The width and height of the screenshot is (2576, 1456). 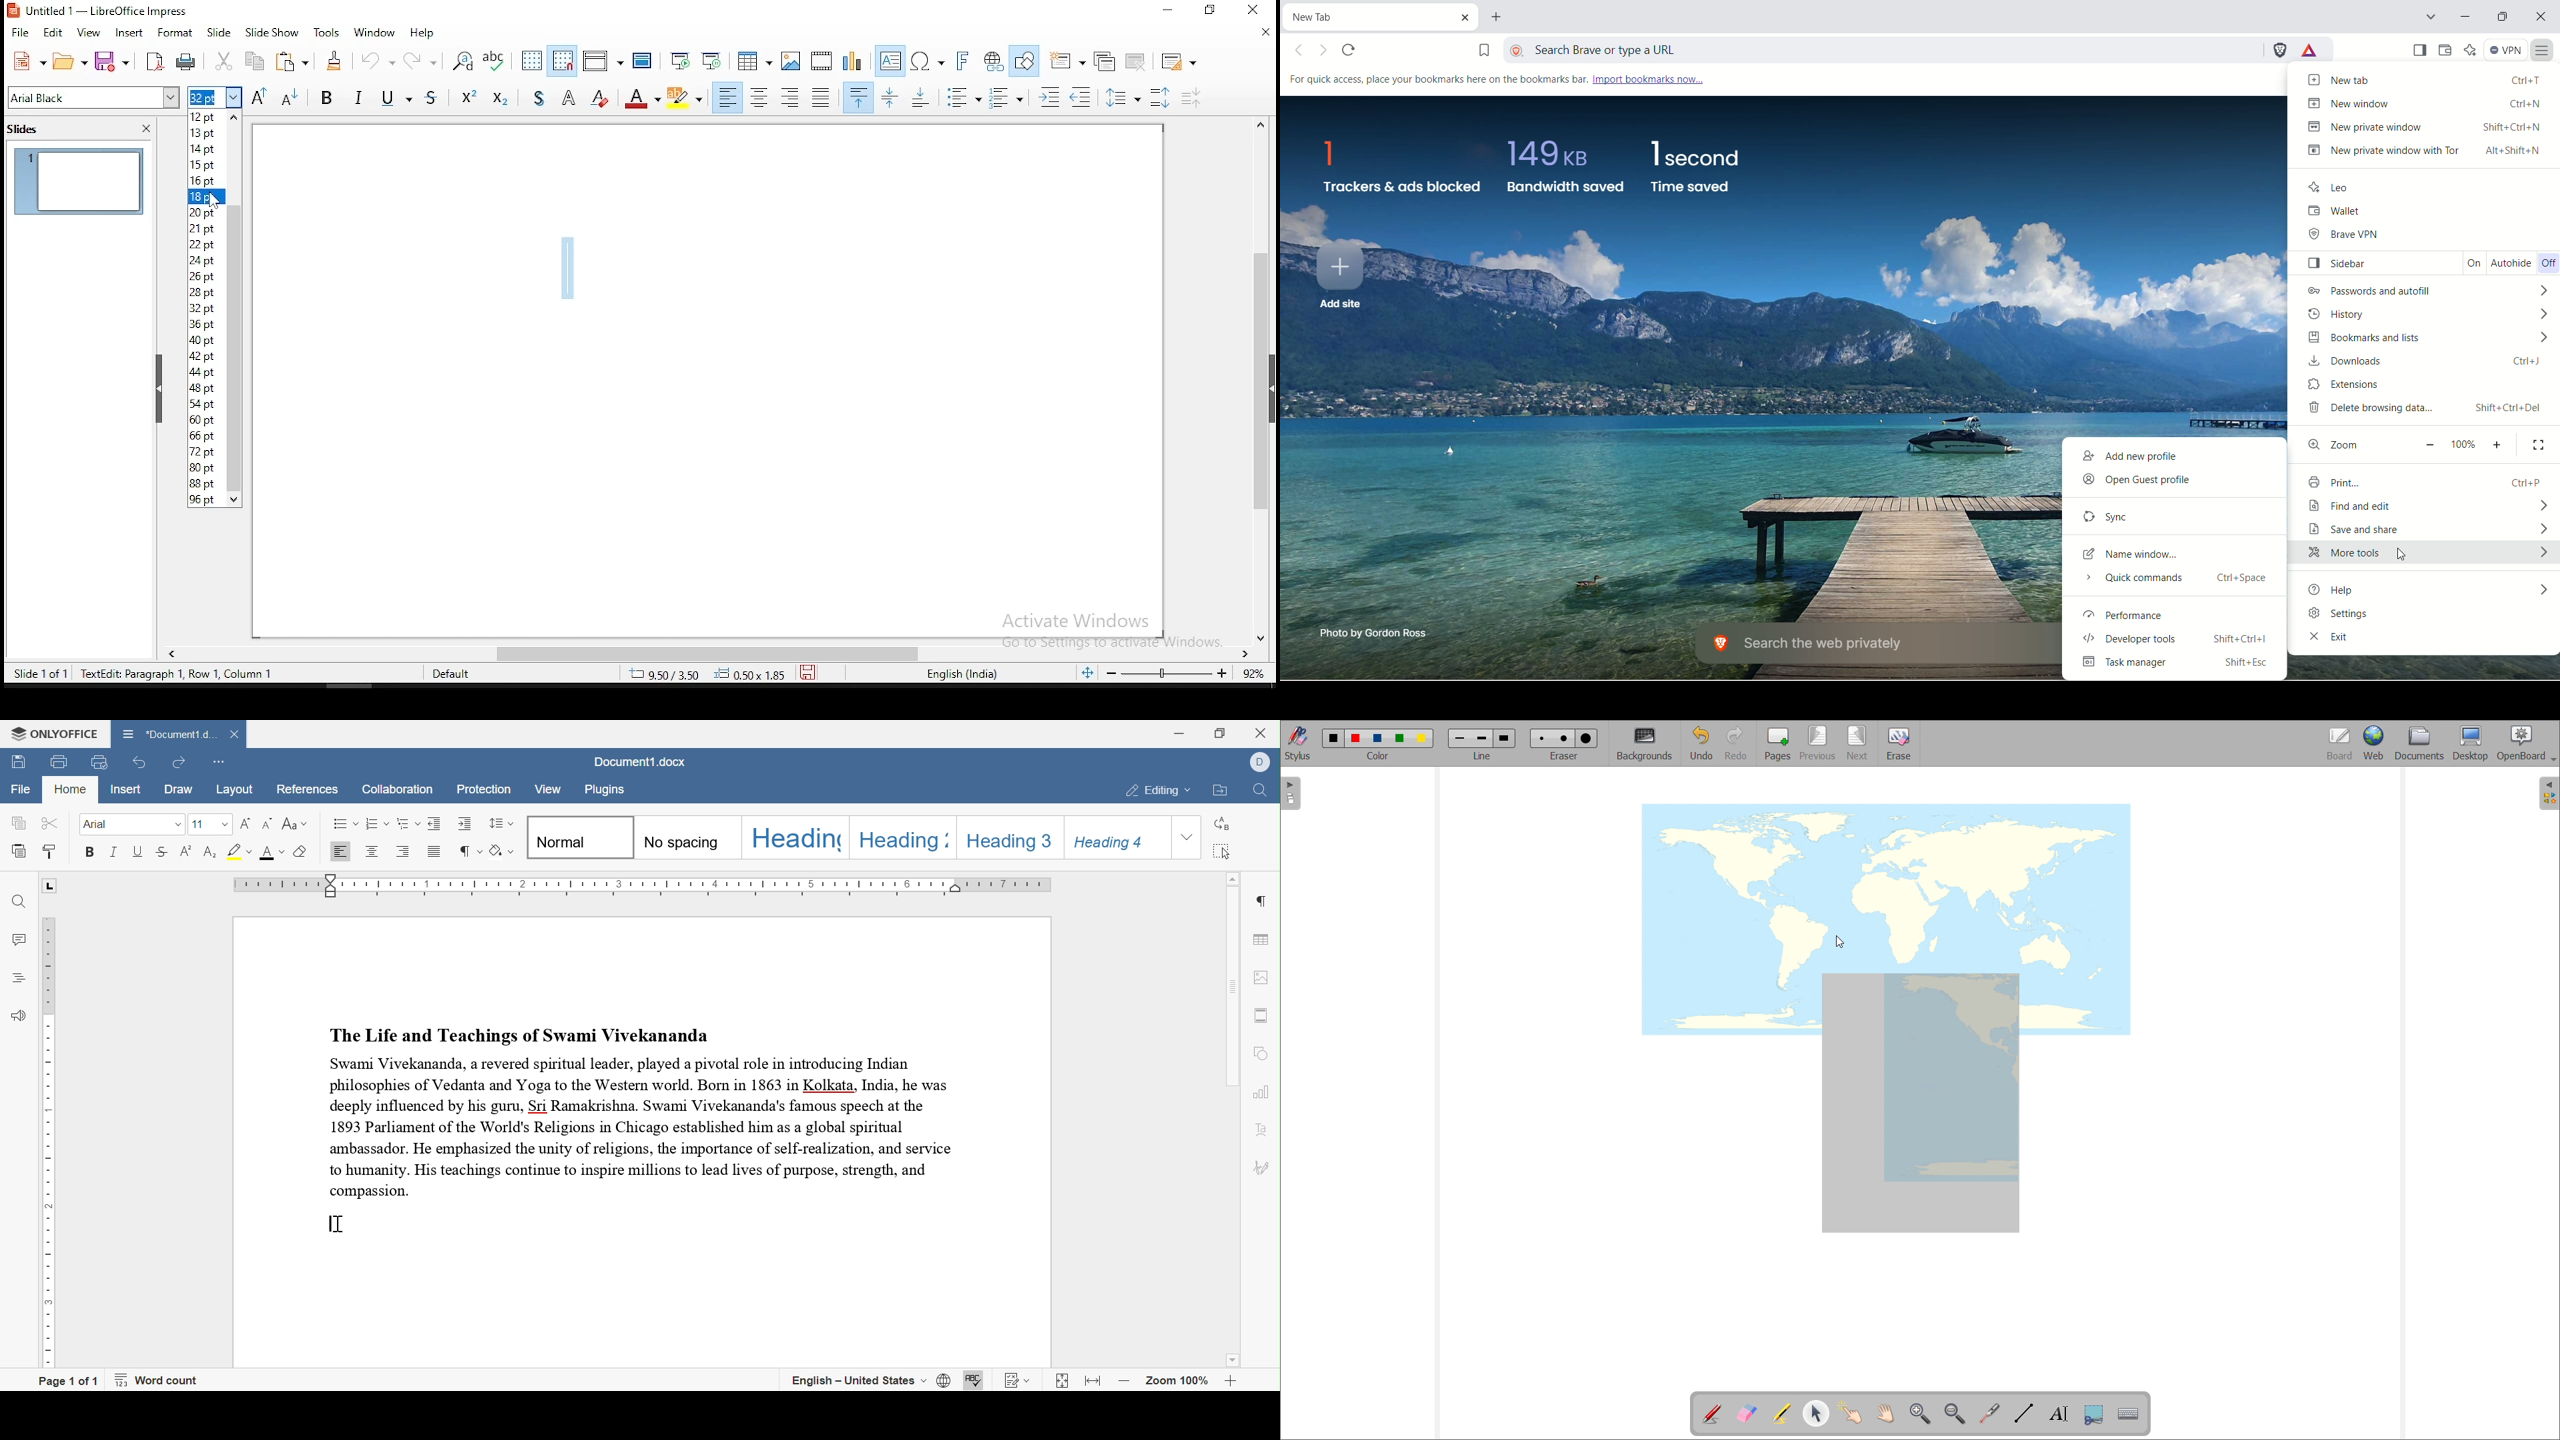 What do you see at coordinates (1116, 838) in the screenshot?
I see `heading 4` at bounding box center [1116, 838].